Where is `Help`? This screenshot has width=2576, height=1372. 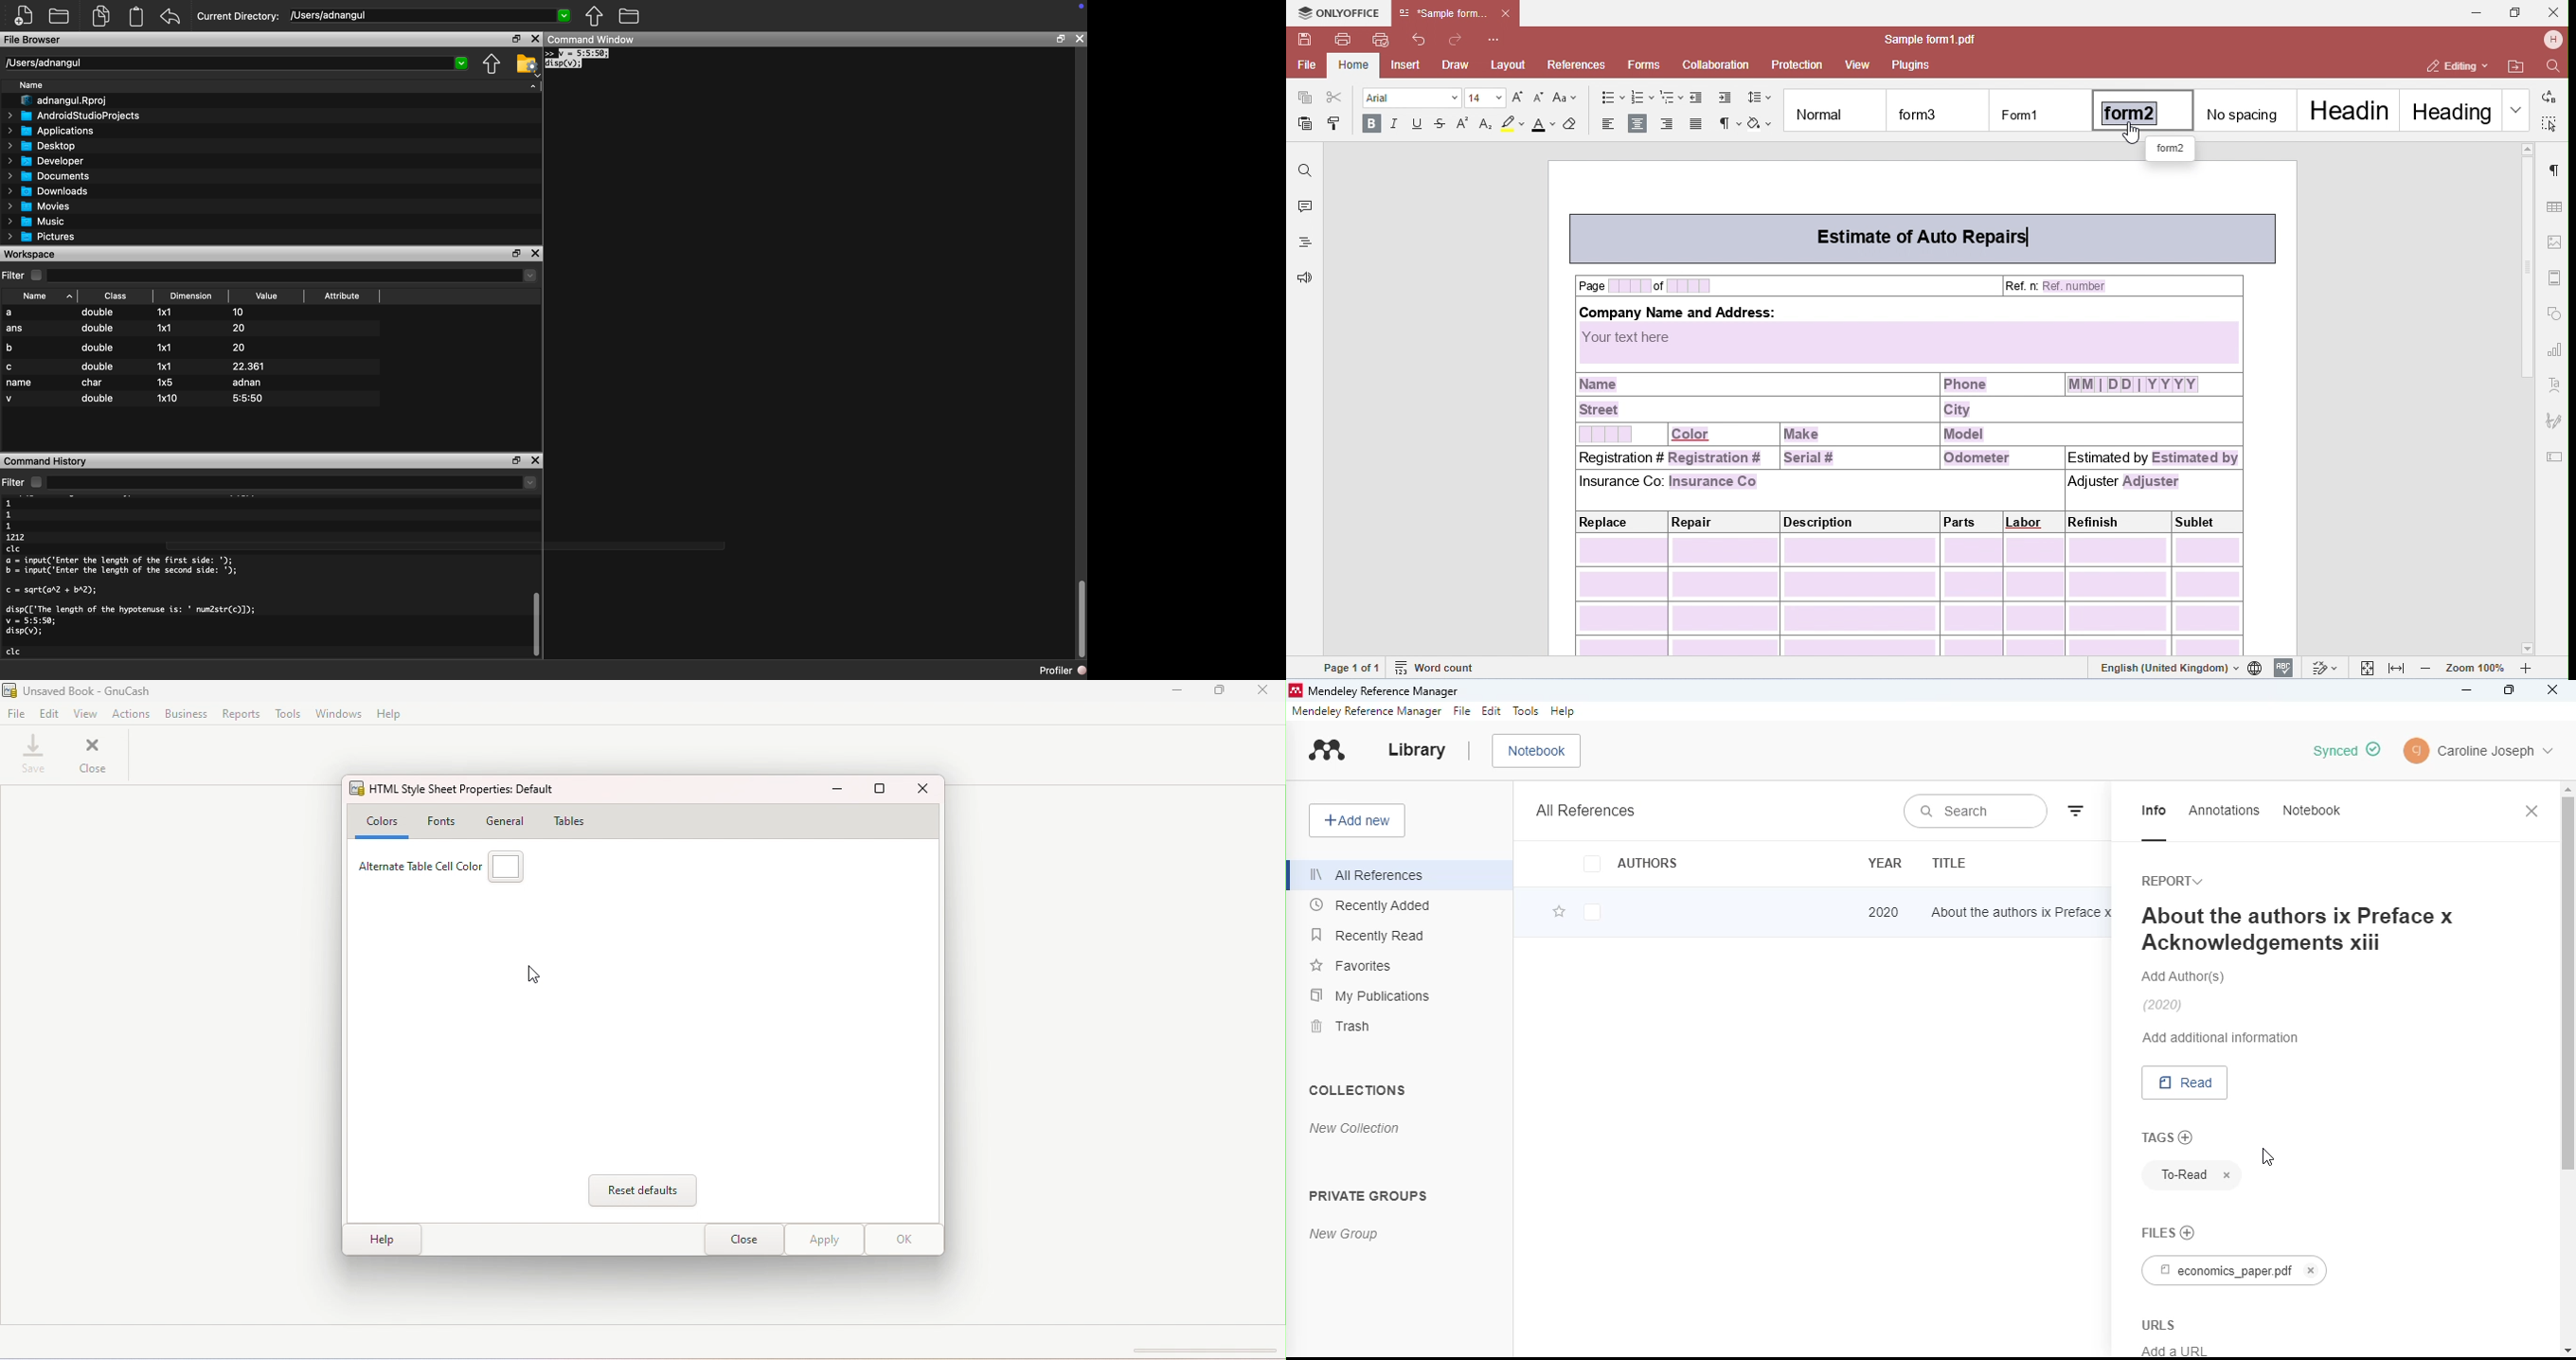
Help is located at coordinates (383, 1239).